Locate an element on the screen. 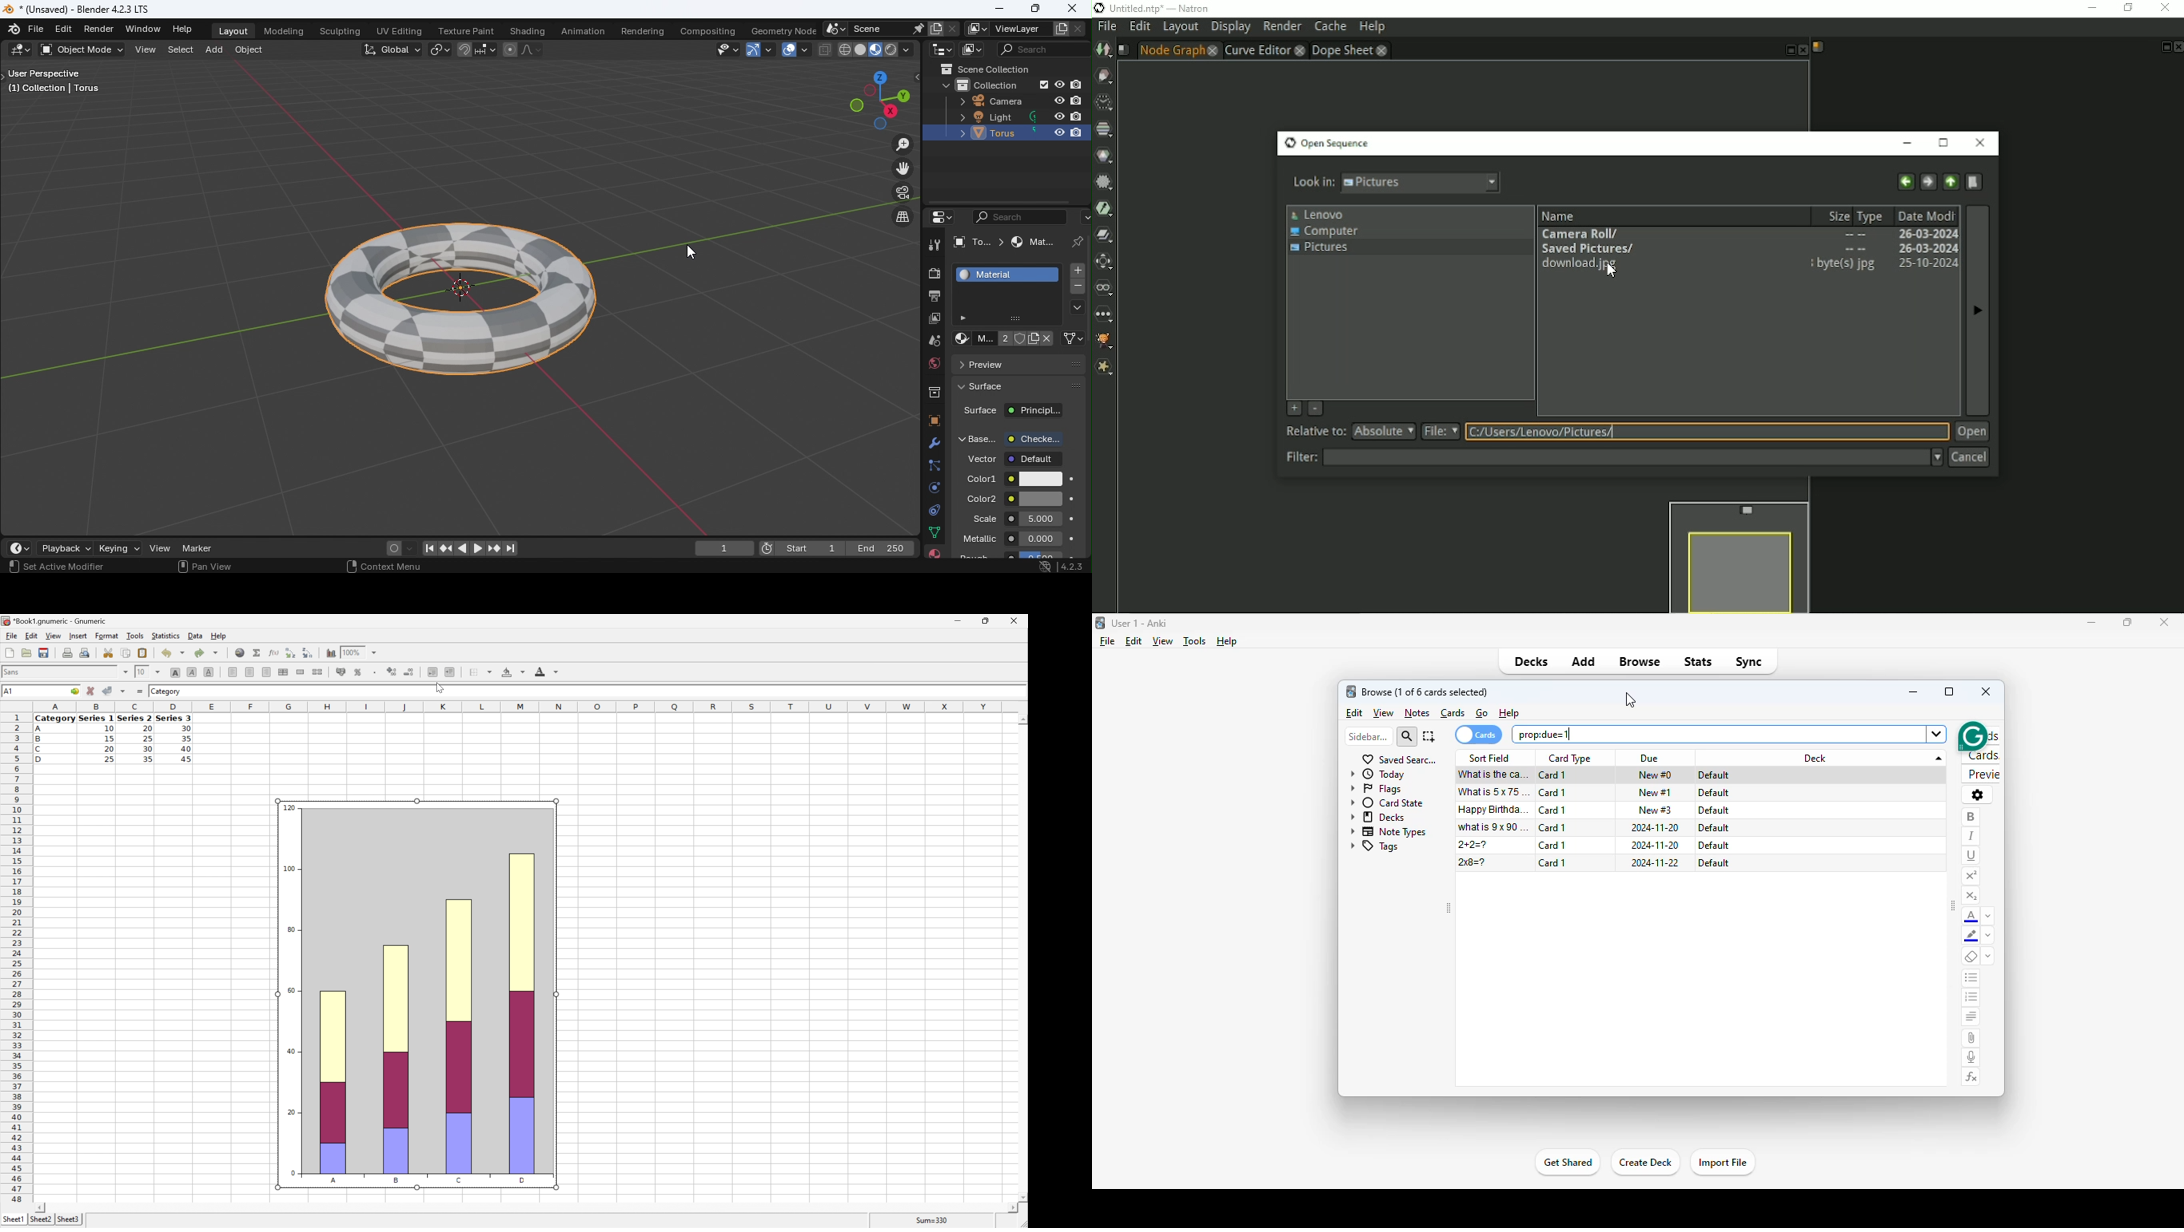 The image size is (2184, 1232). Cancel changes is located at coordinates (91, 690).